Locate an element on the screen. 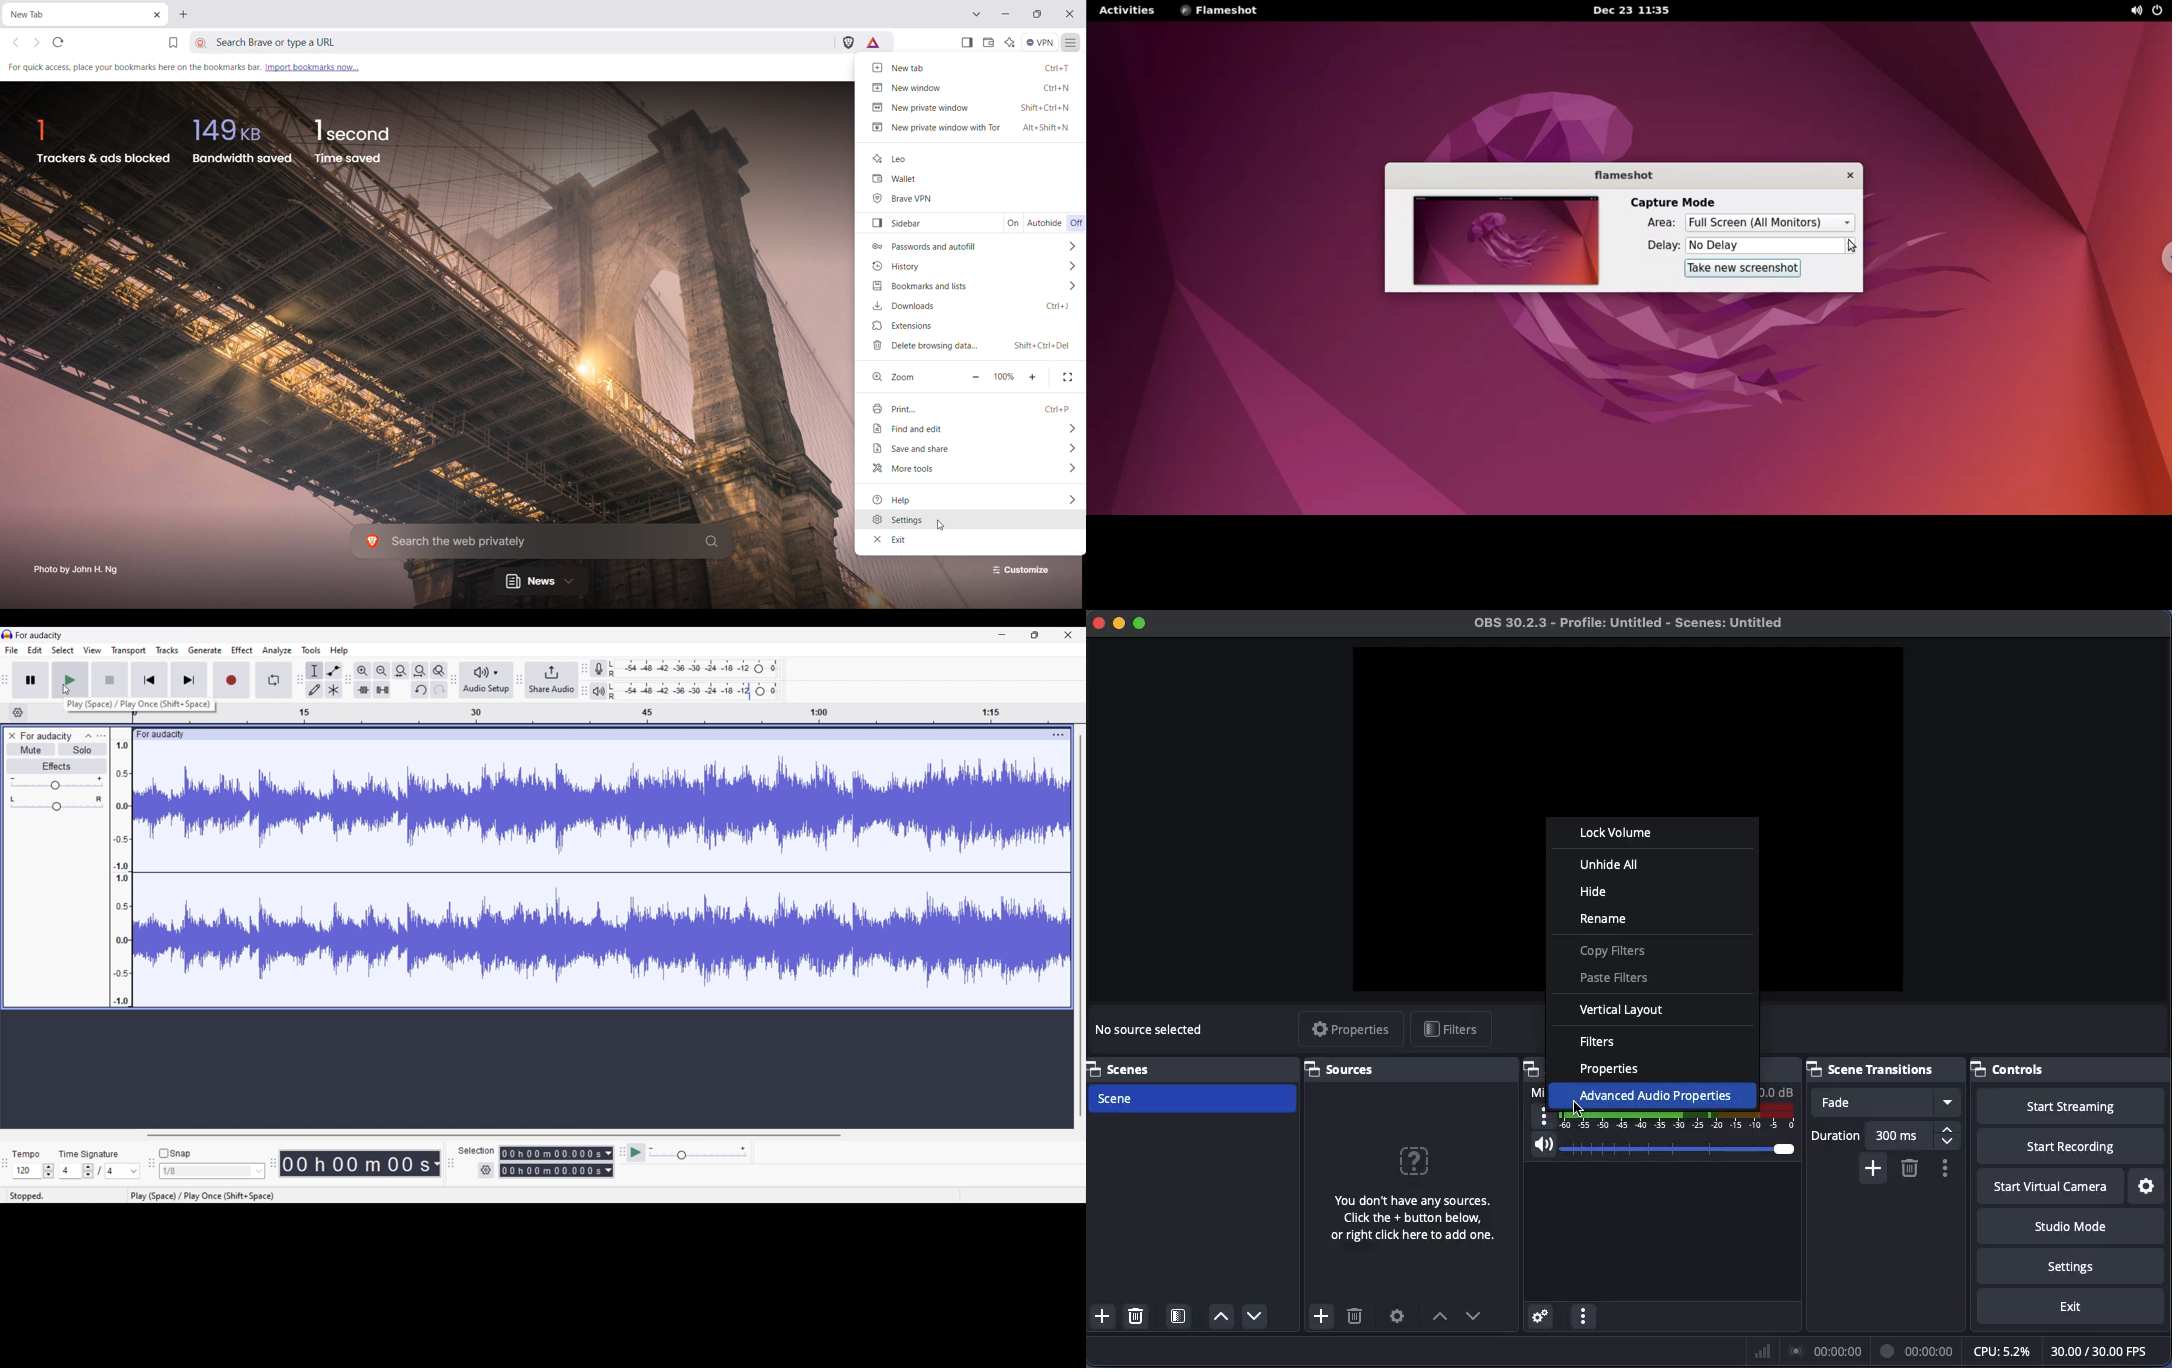 The image size is (2184, 1372). Stopped. Play (space)/play once (shift+space) is located at coordinates (545, 1197).